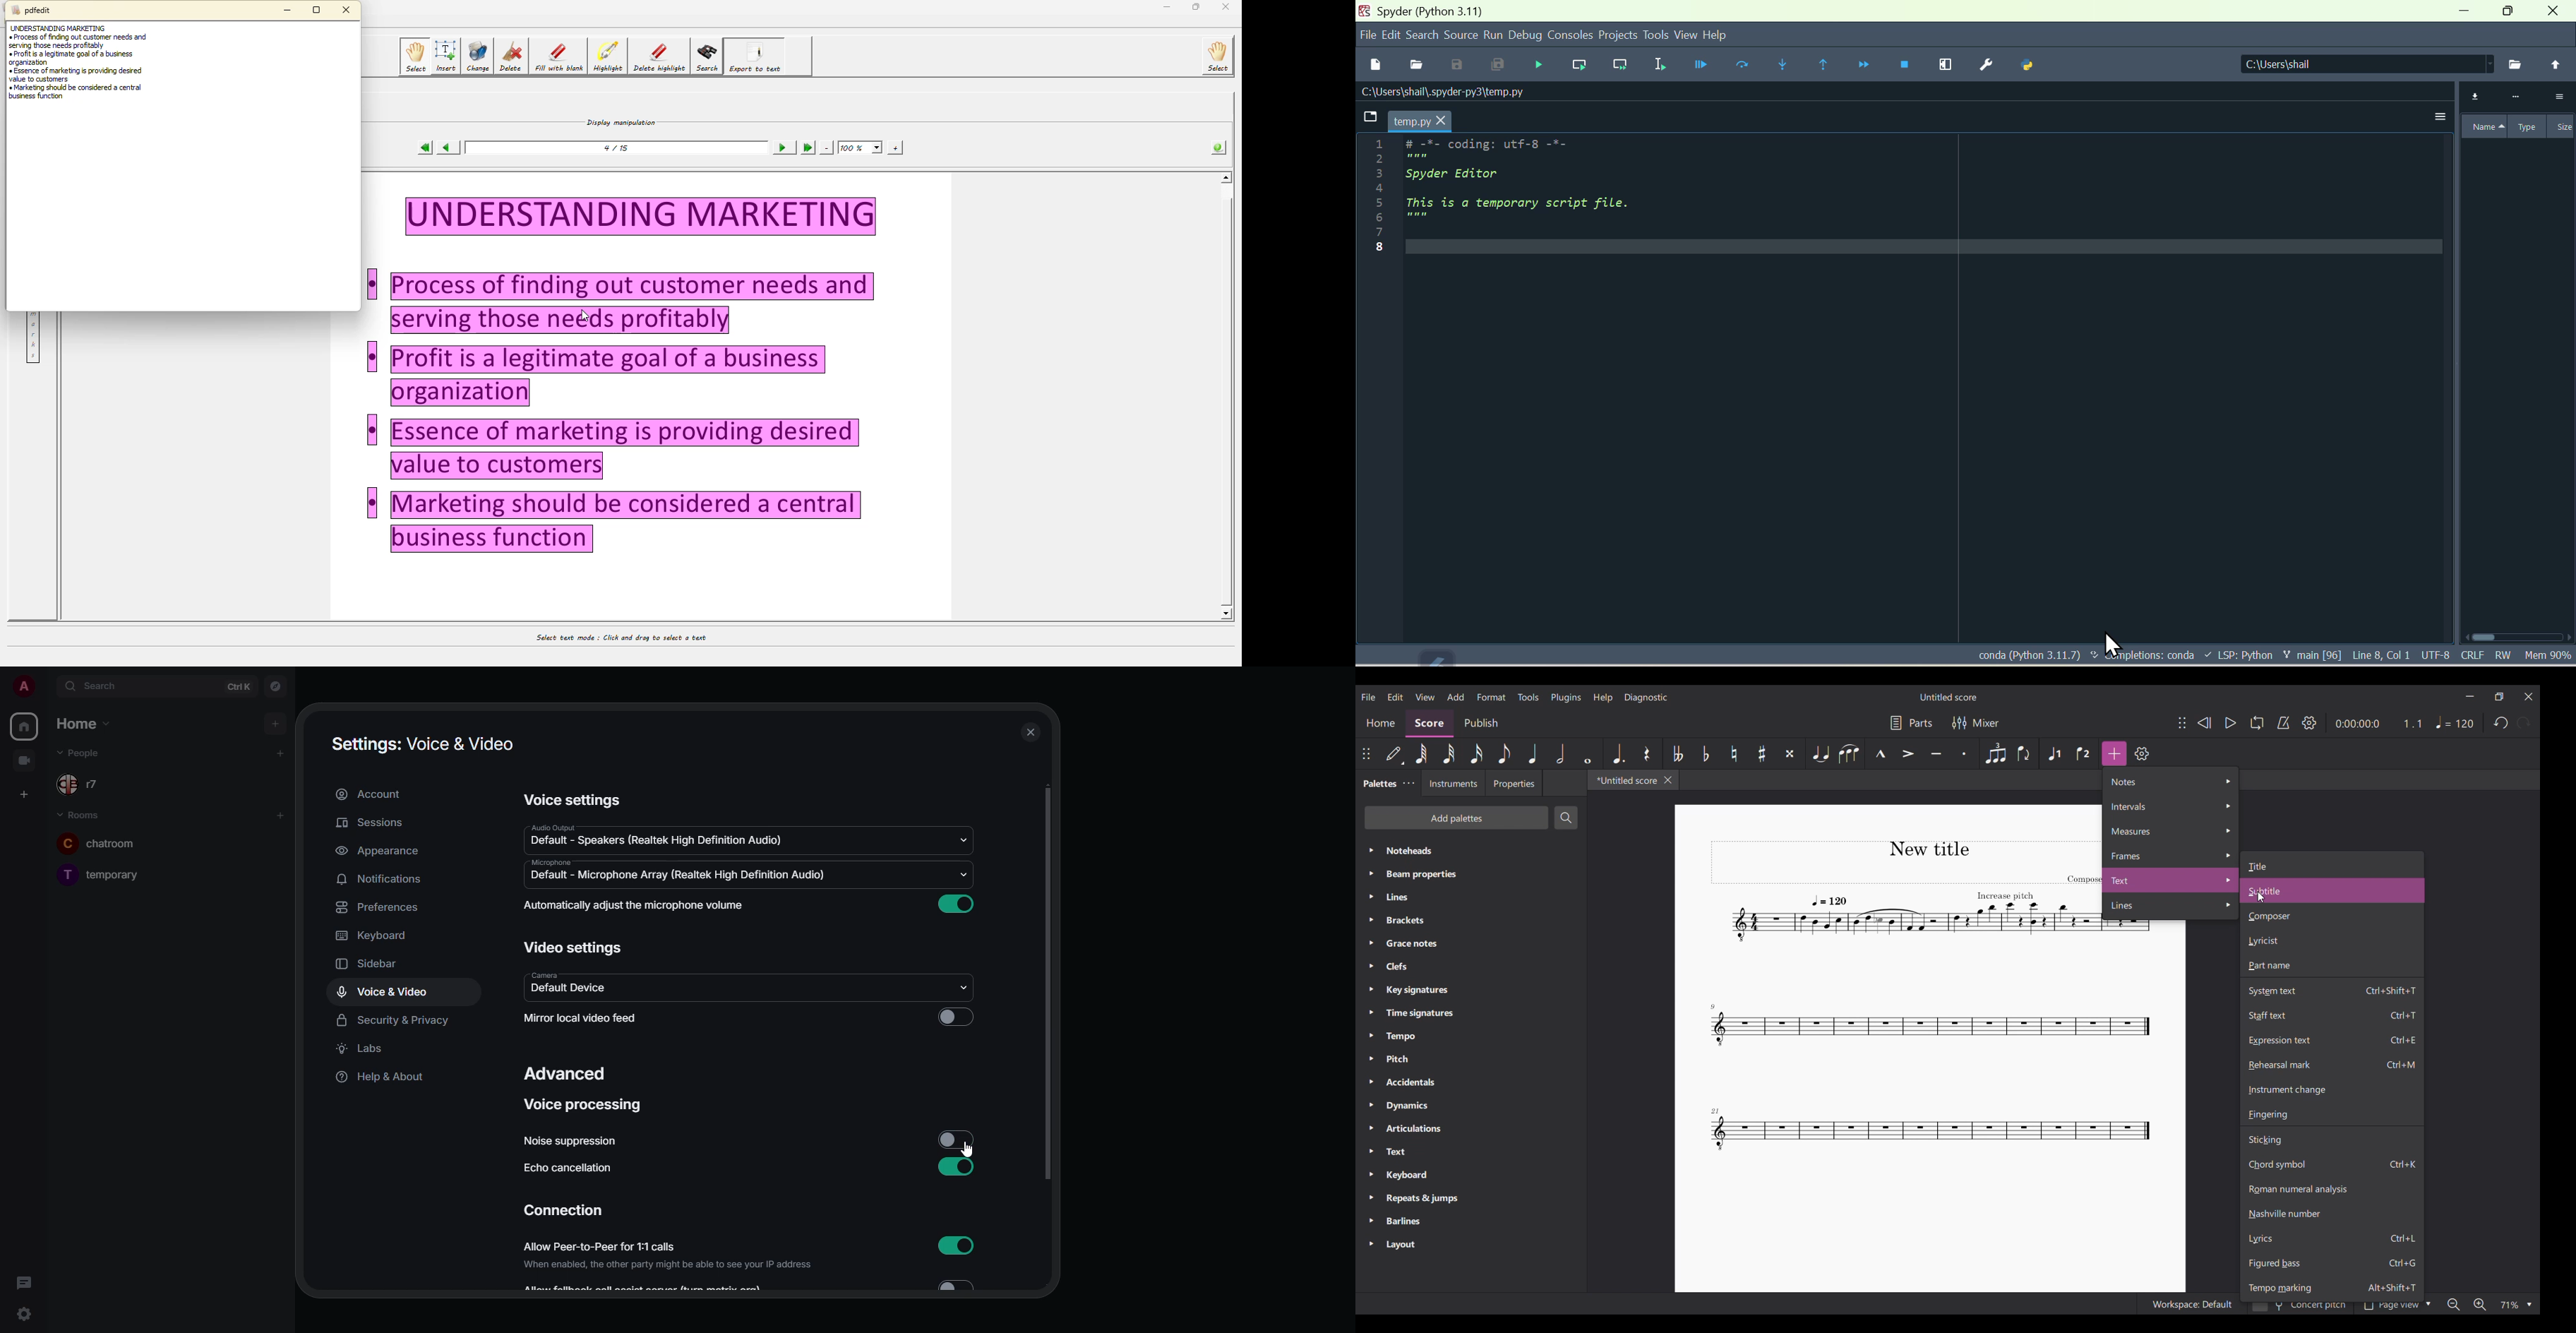 This screenshot has height=1344, width=2576. Describe the element at coordinates (2037, 65) in the screenshot. I see `Python path manager` at that location.